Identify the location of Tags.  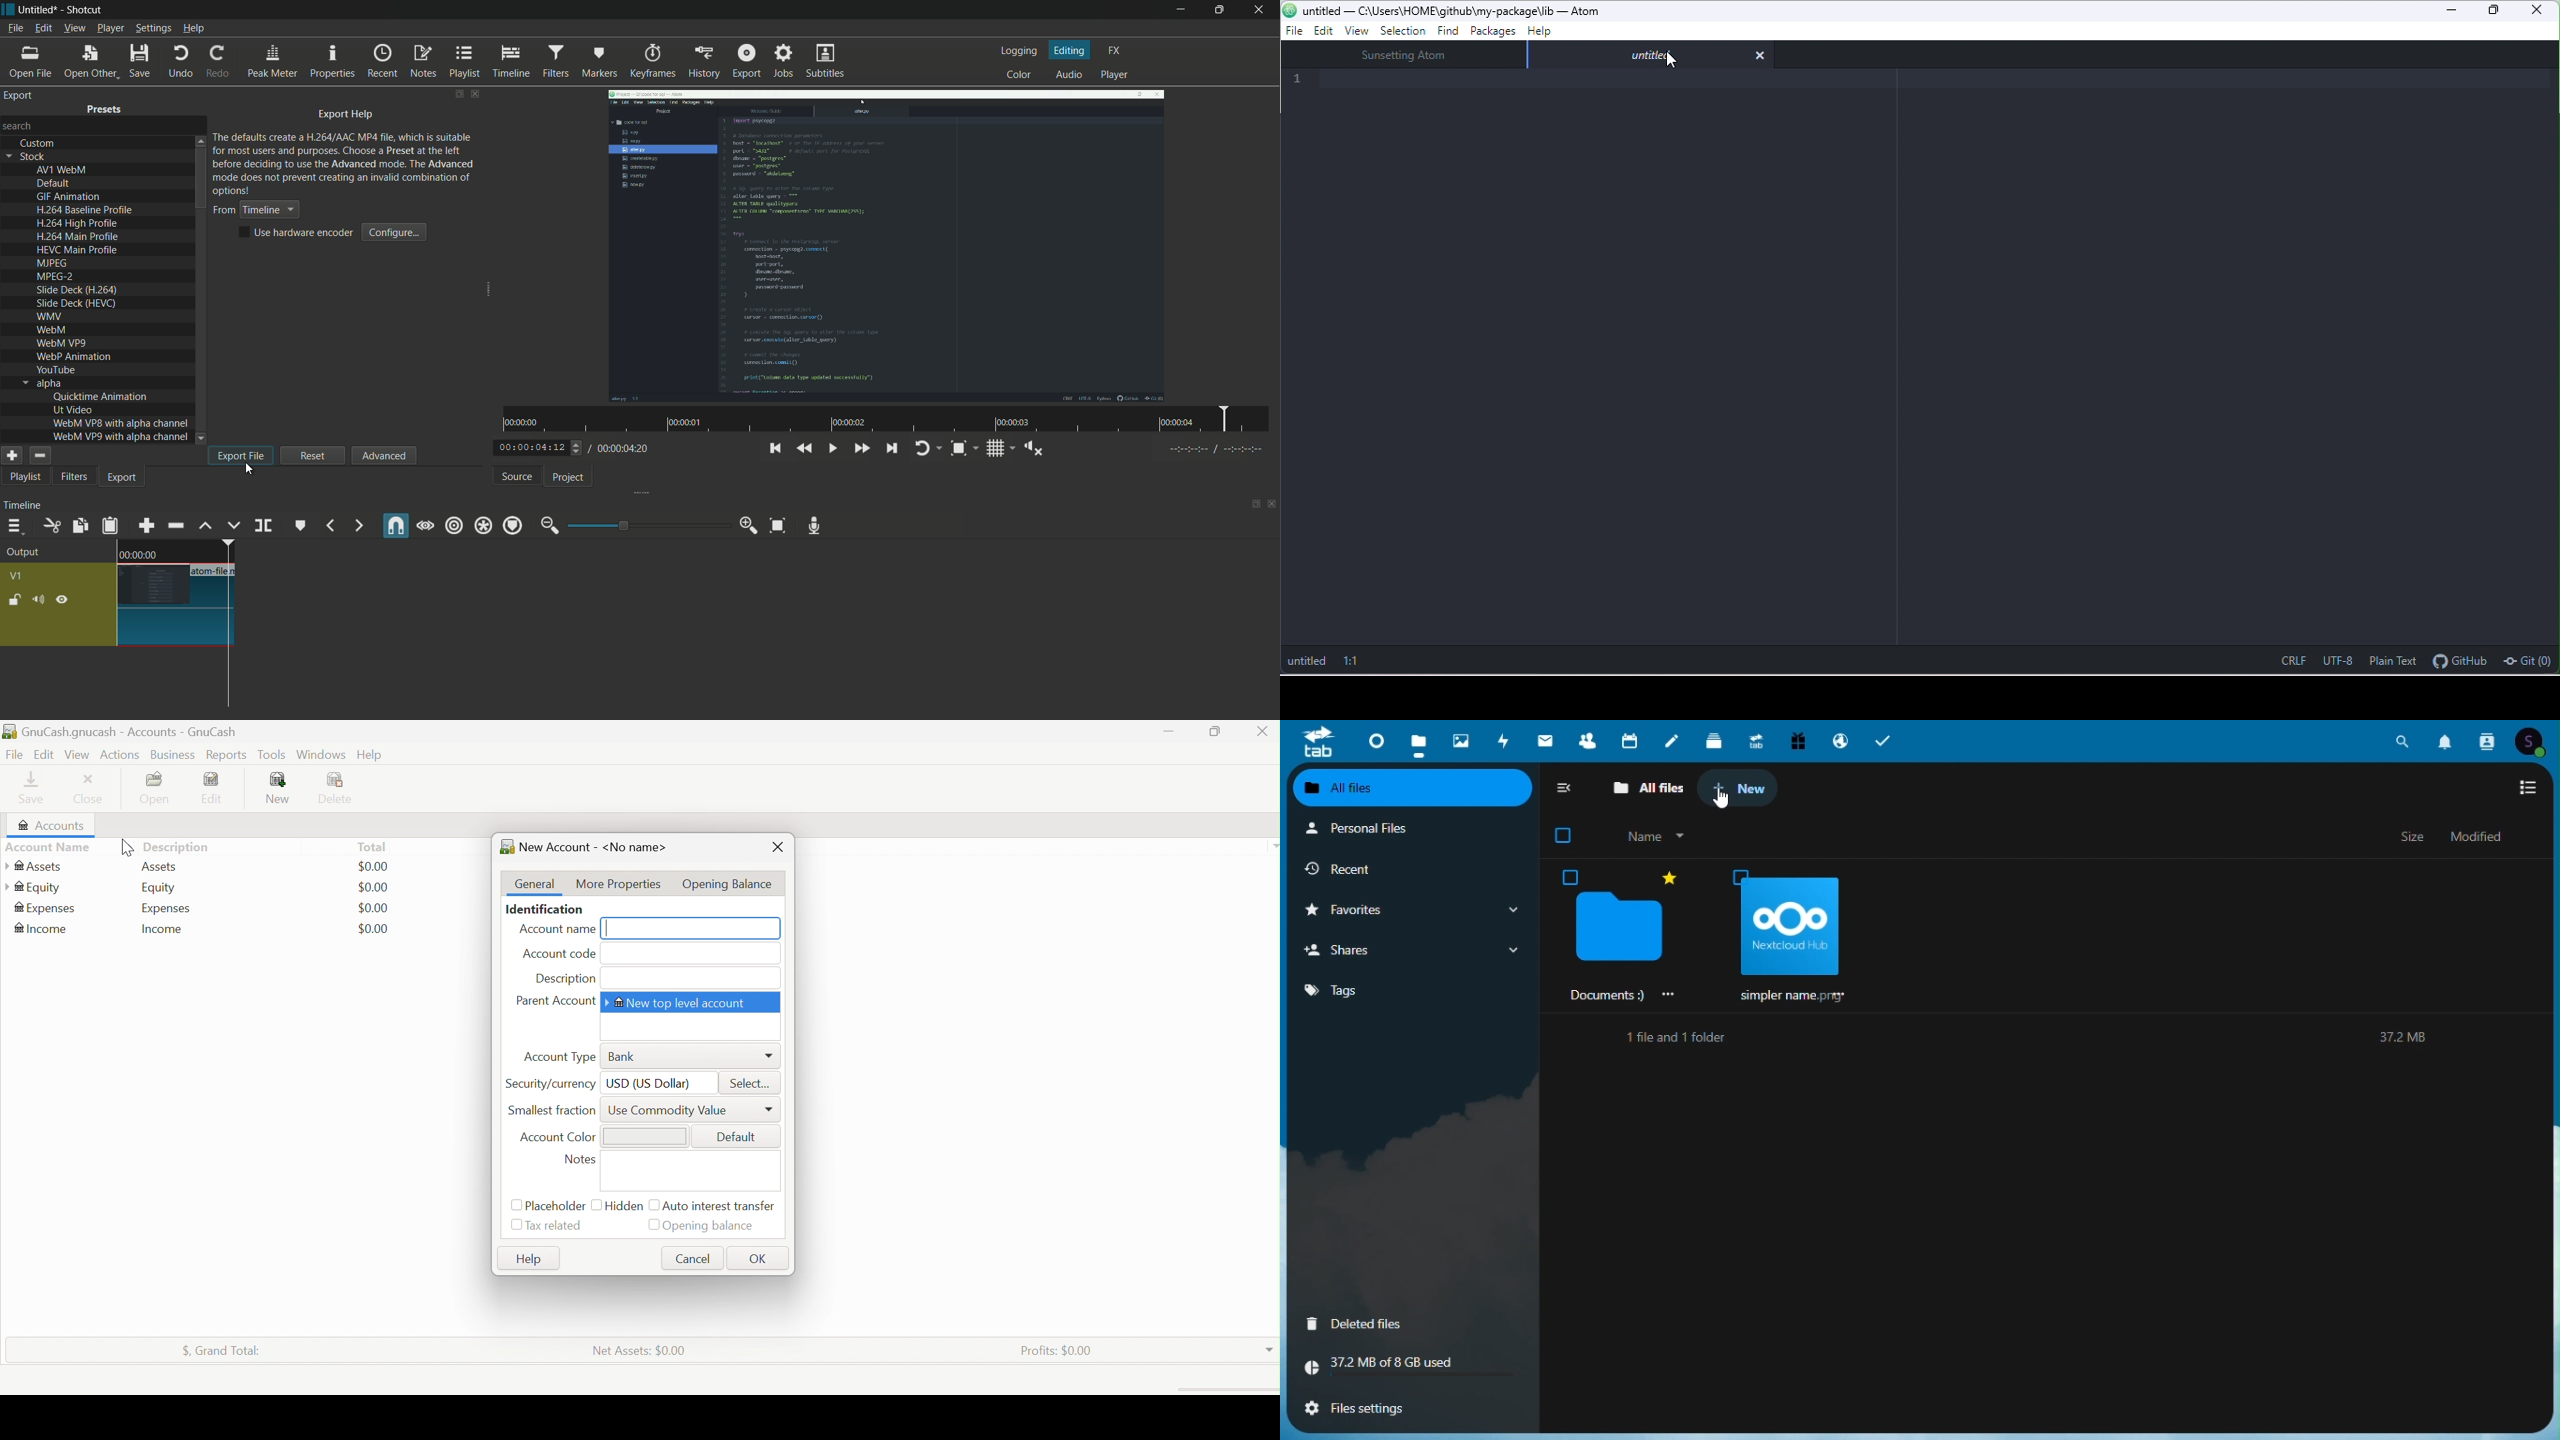
(1408, 989).